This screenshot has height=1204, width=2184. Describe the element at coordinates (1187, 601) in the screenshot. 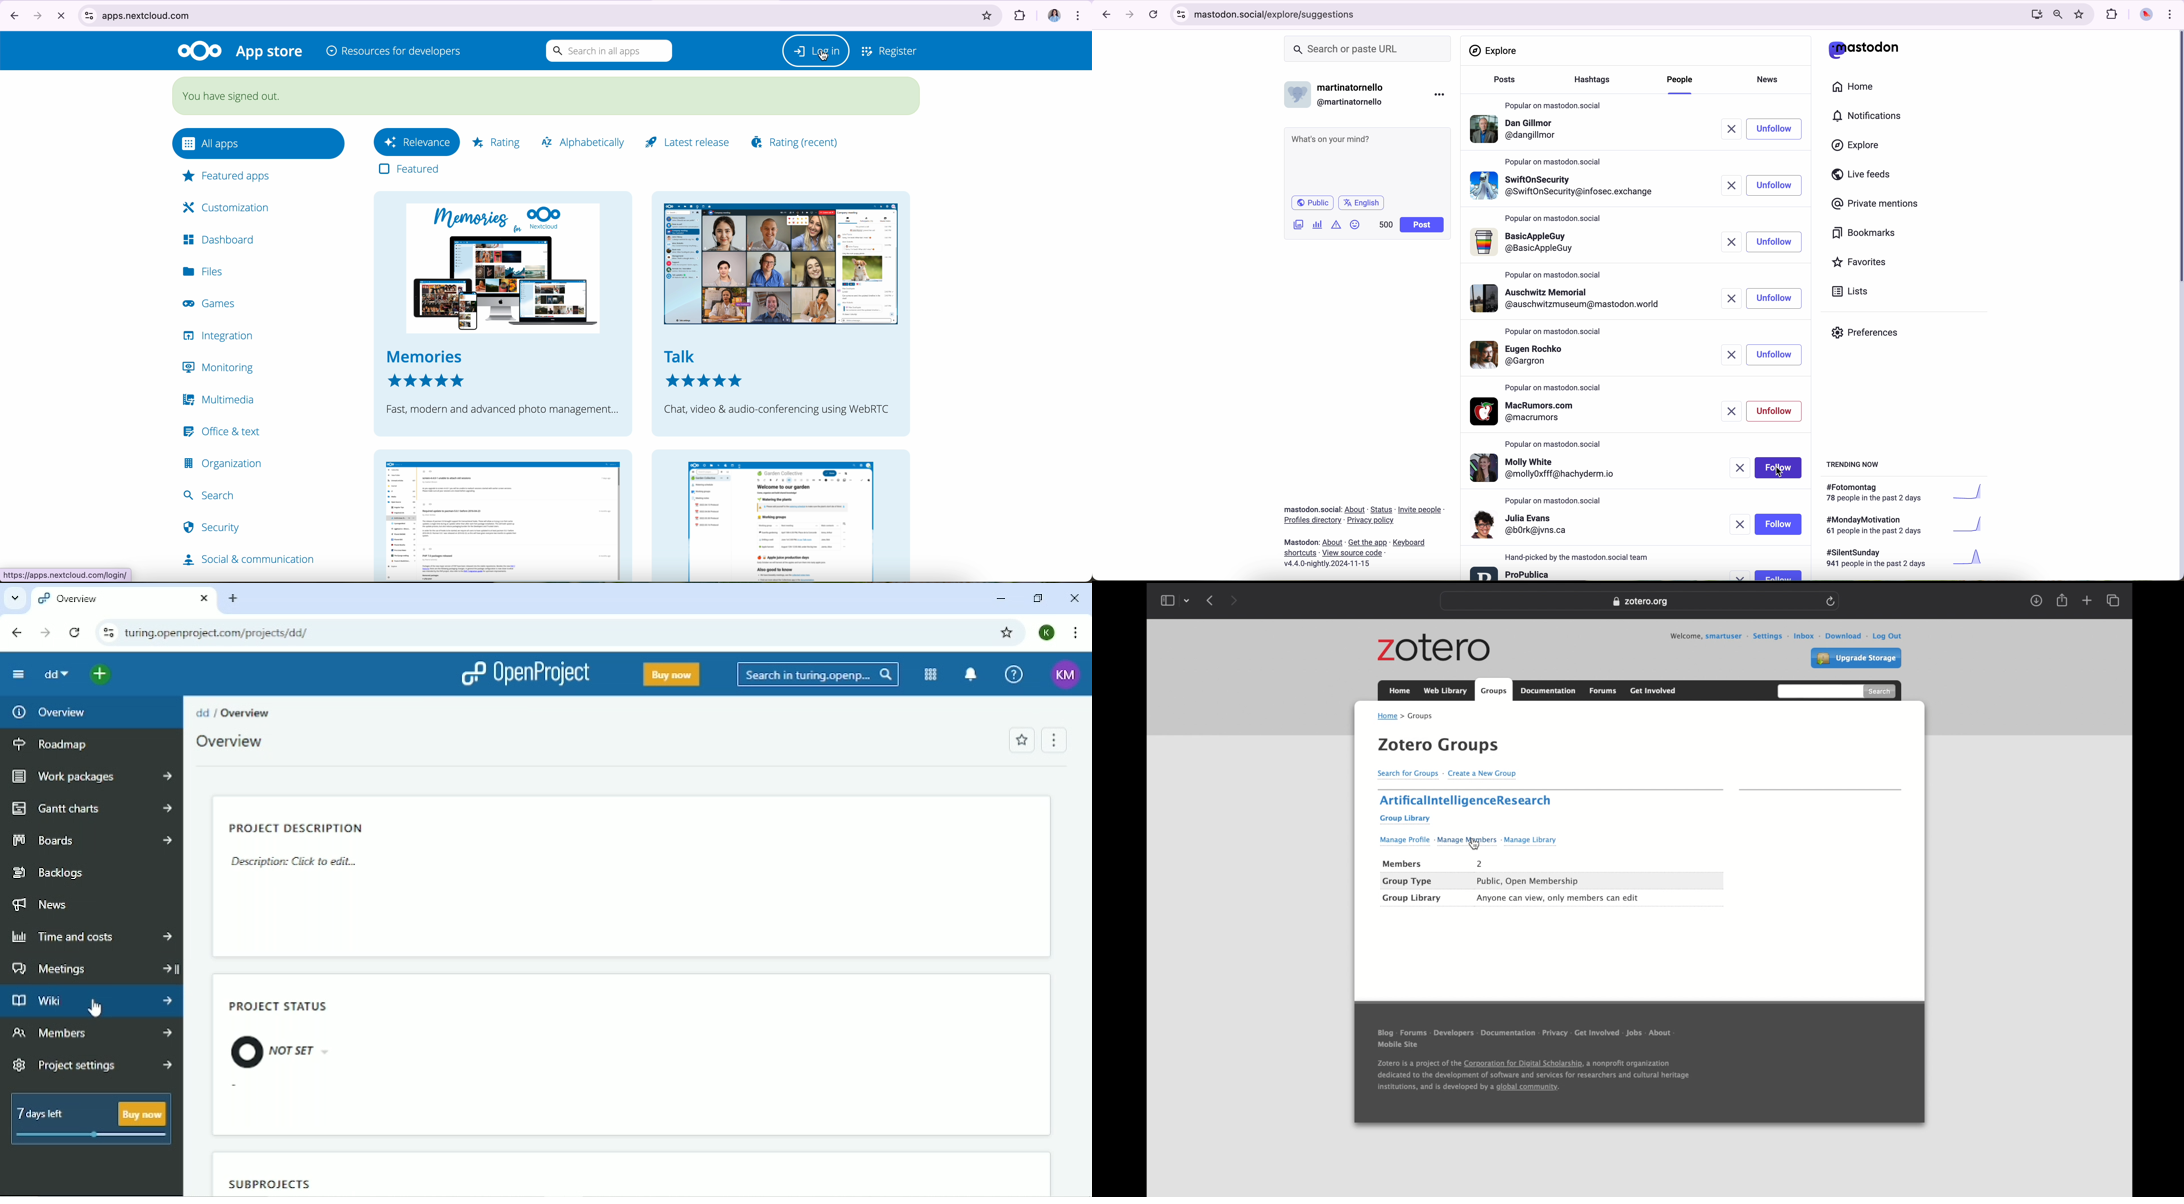

I see `tab group picker` at that location.